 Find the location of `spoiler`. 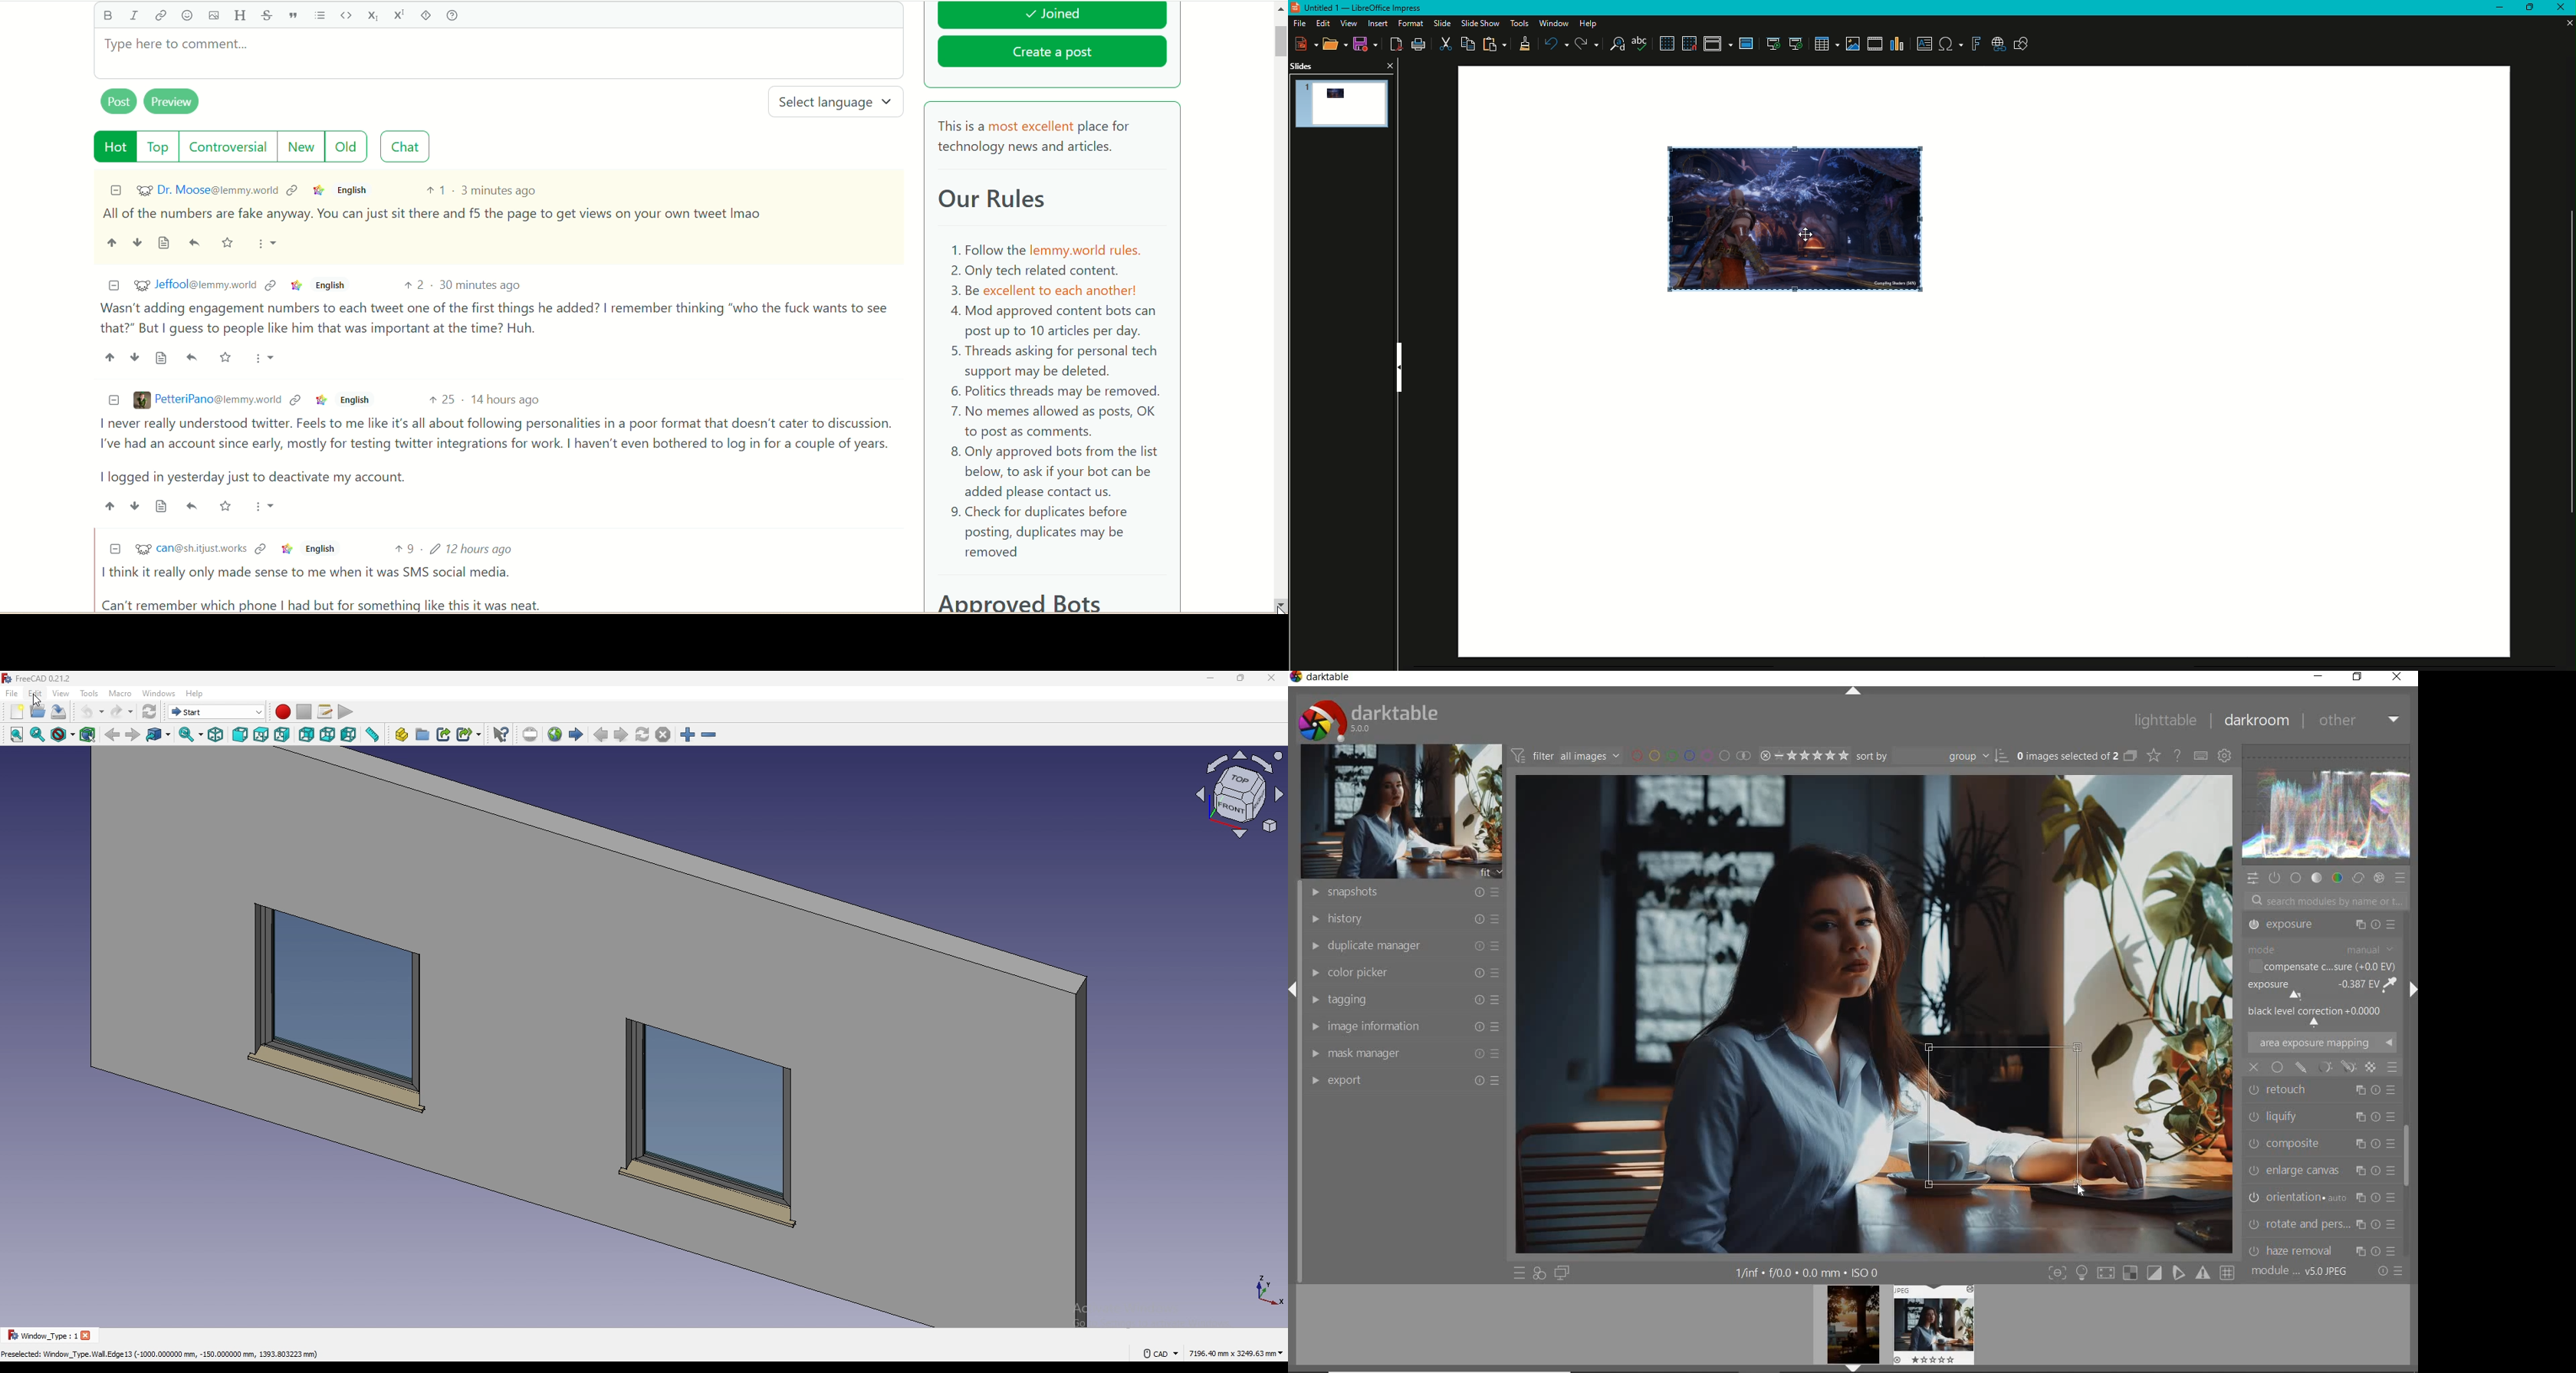

spoiler is located at coordinates (426, 15).